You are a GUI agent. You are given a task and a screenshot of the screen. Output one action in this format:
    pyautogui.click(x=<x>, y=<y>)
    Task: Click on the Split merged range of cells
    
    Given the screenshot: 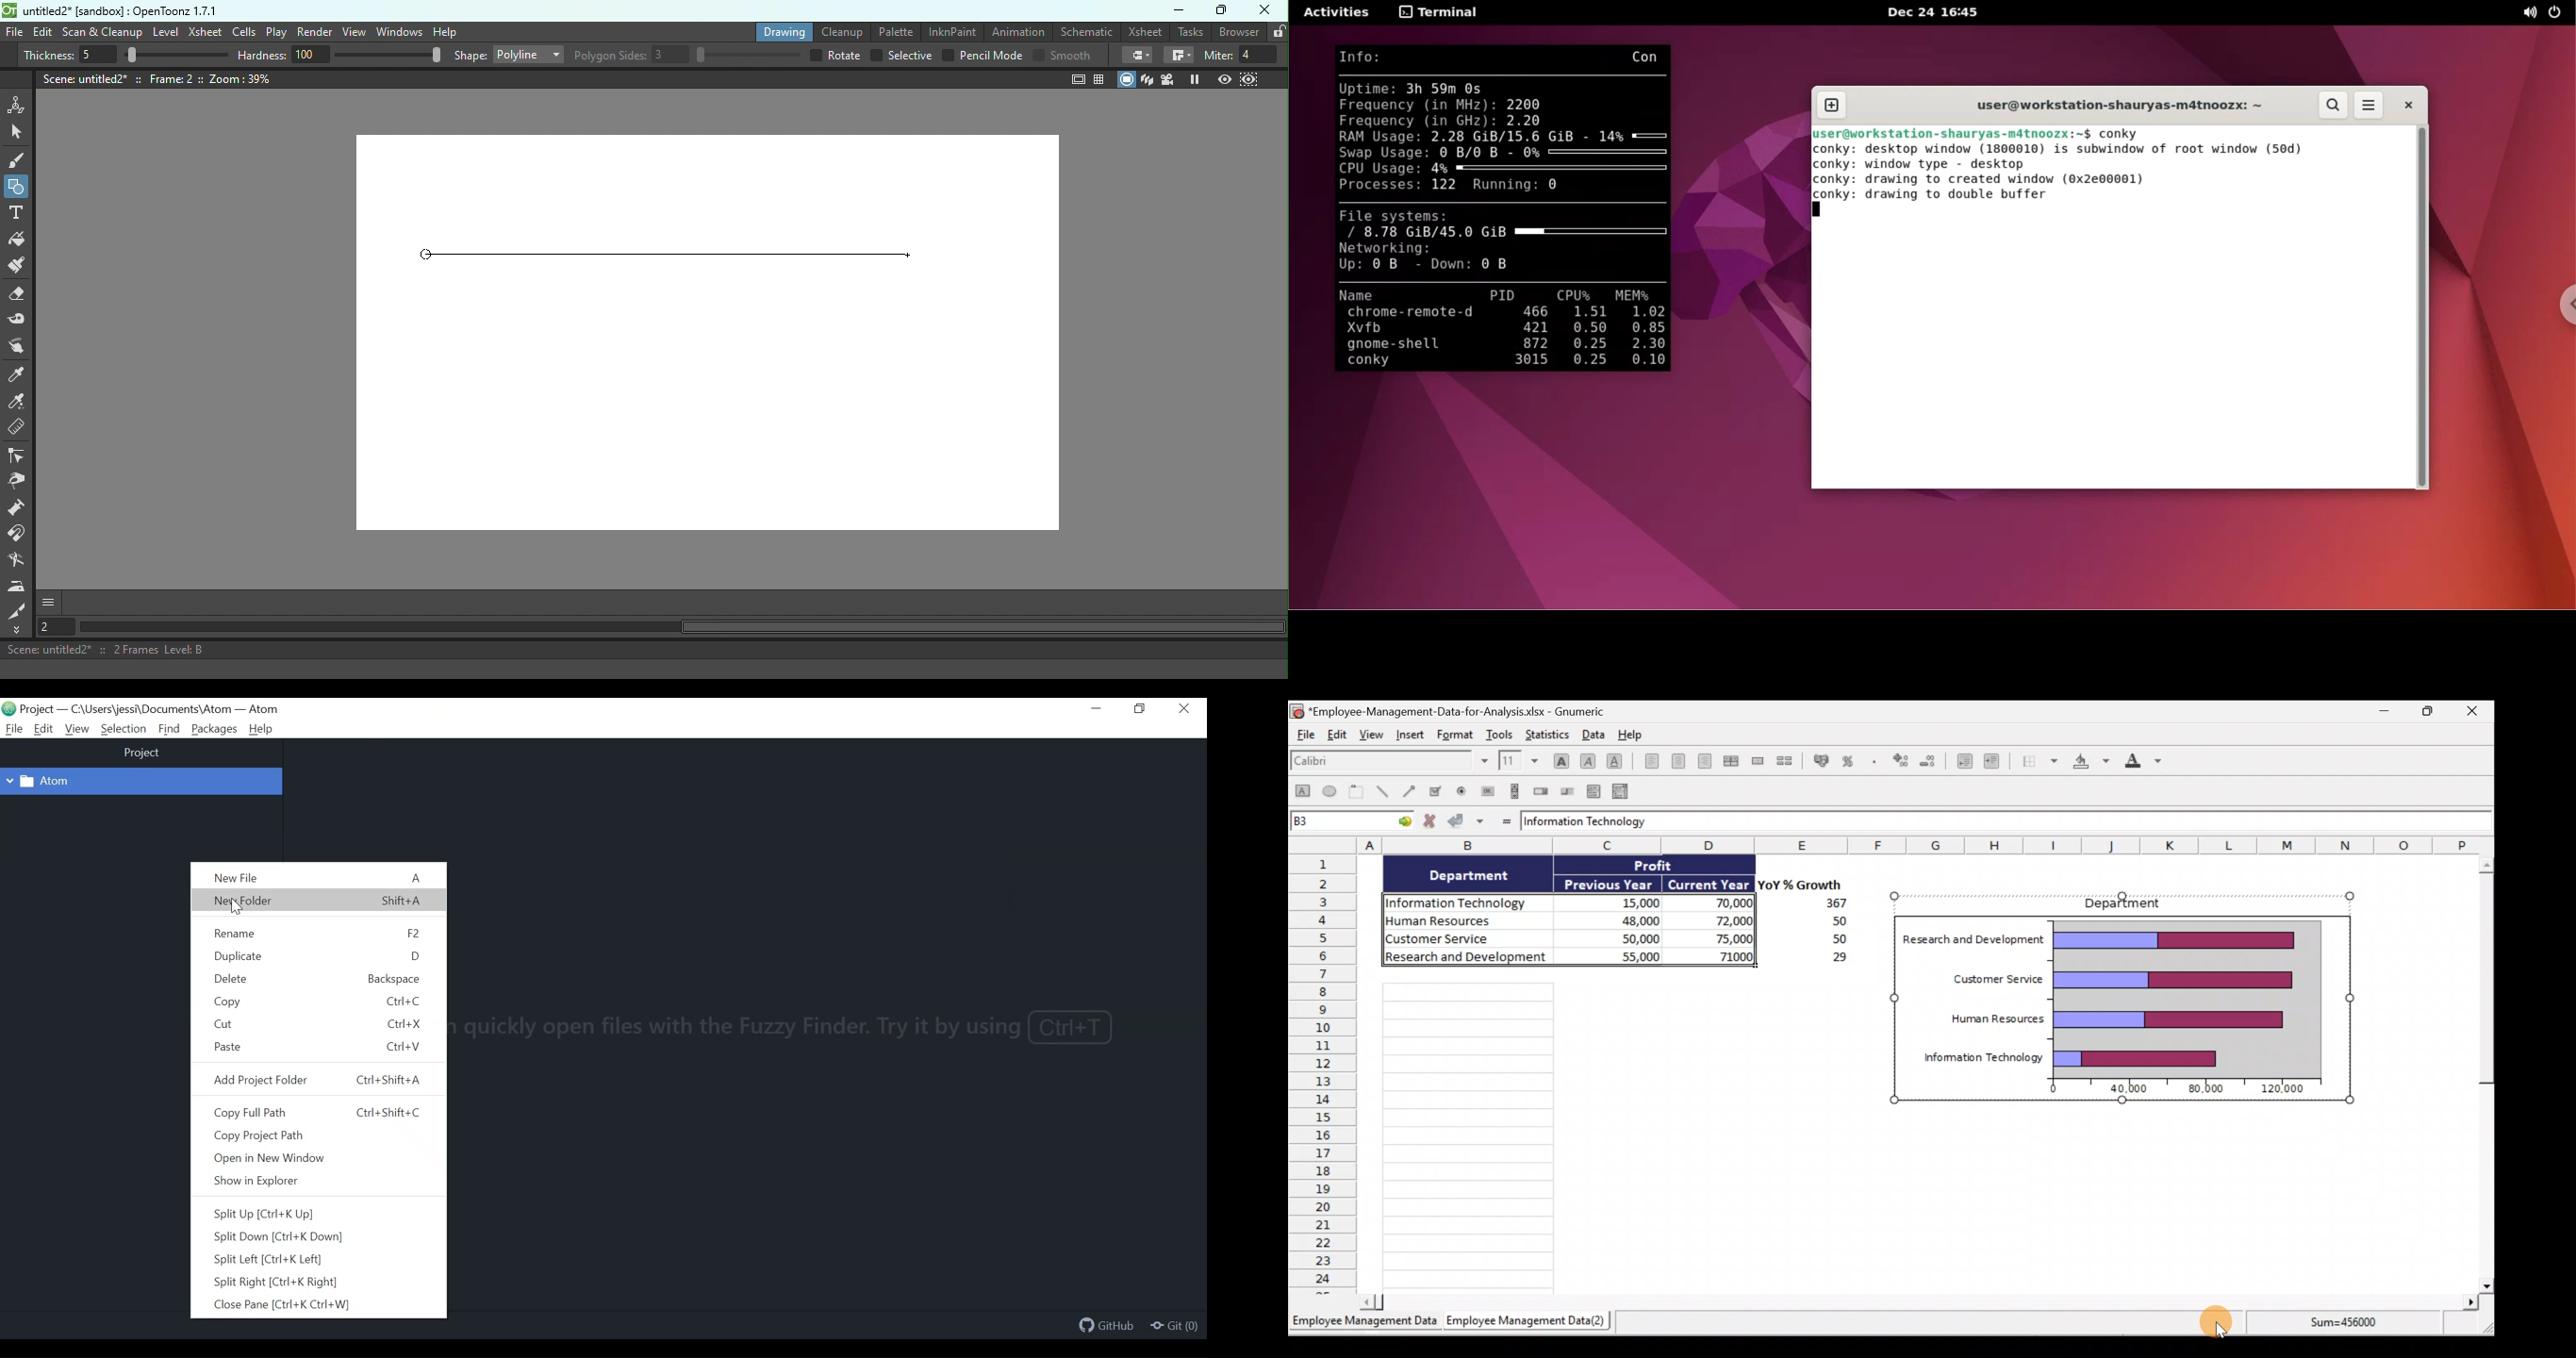 What is the action you would take?
    pyautogui.click(x=1785, y=760)
    